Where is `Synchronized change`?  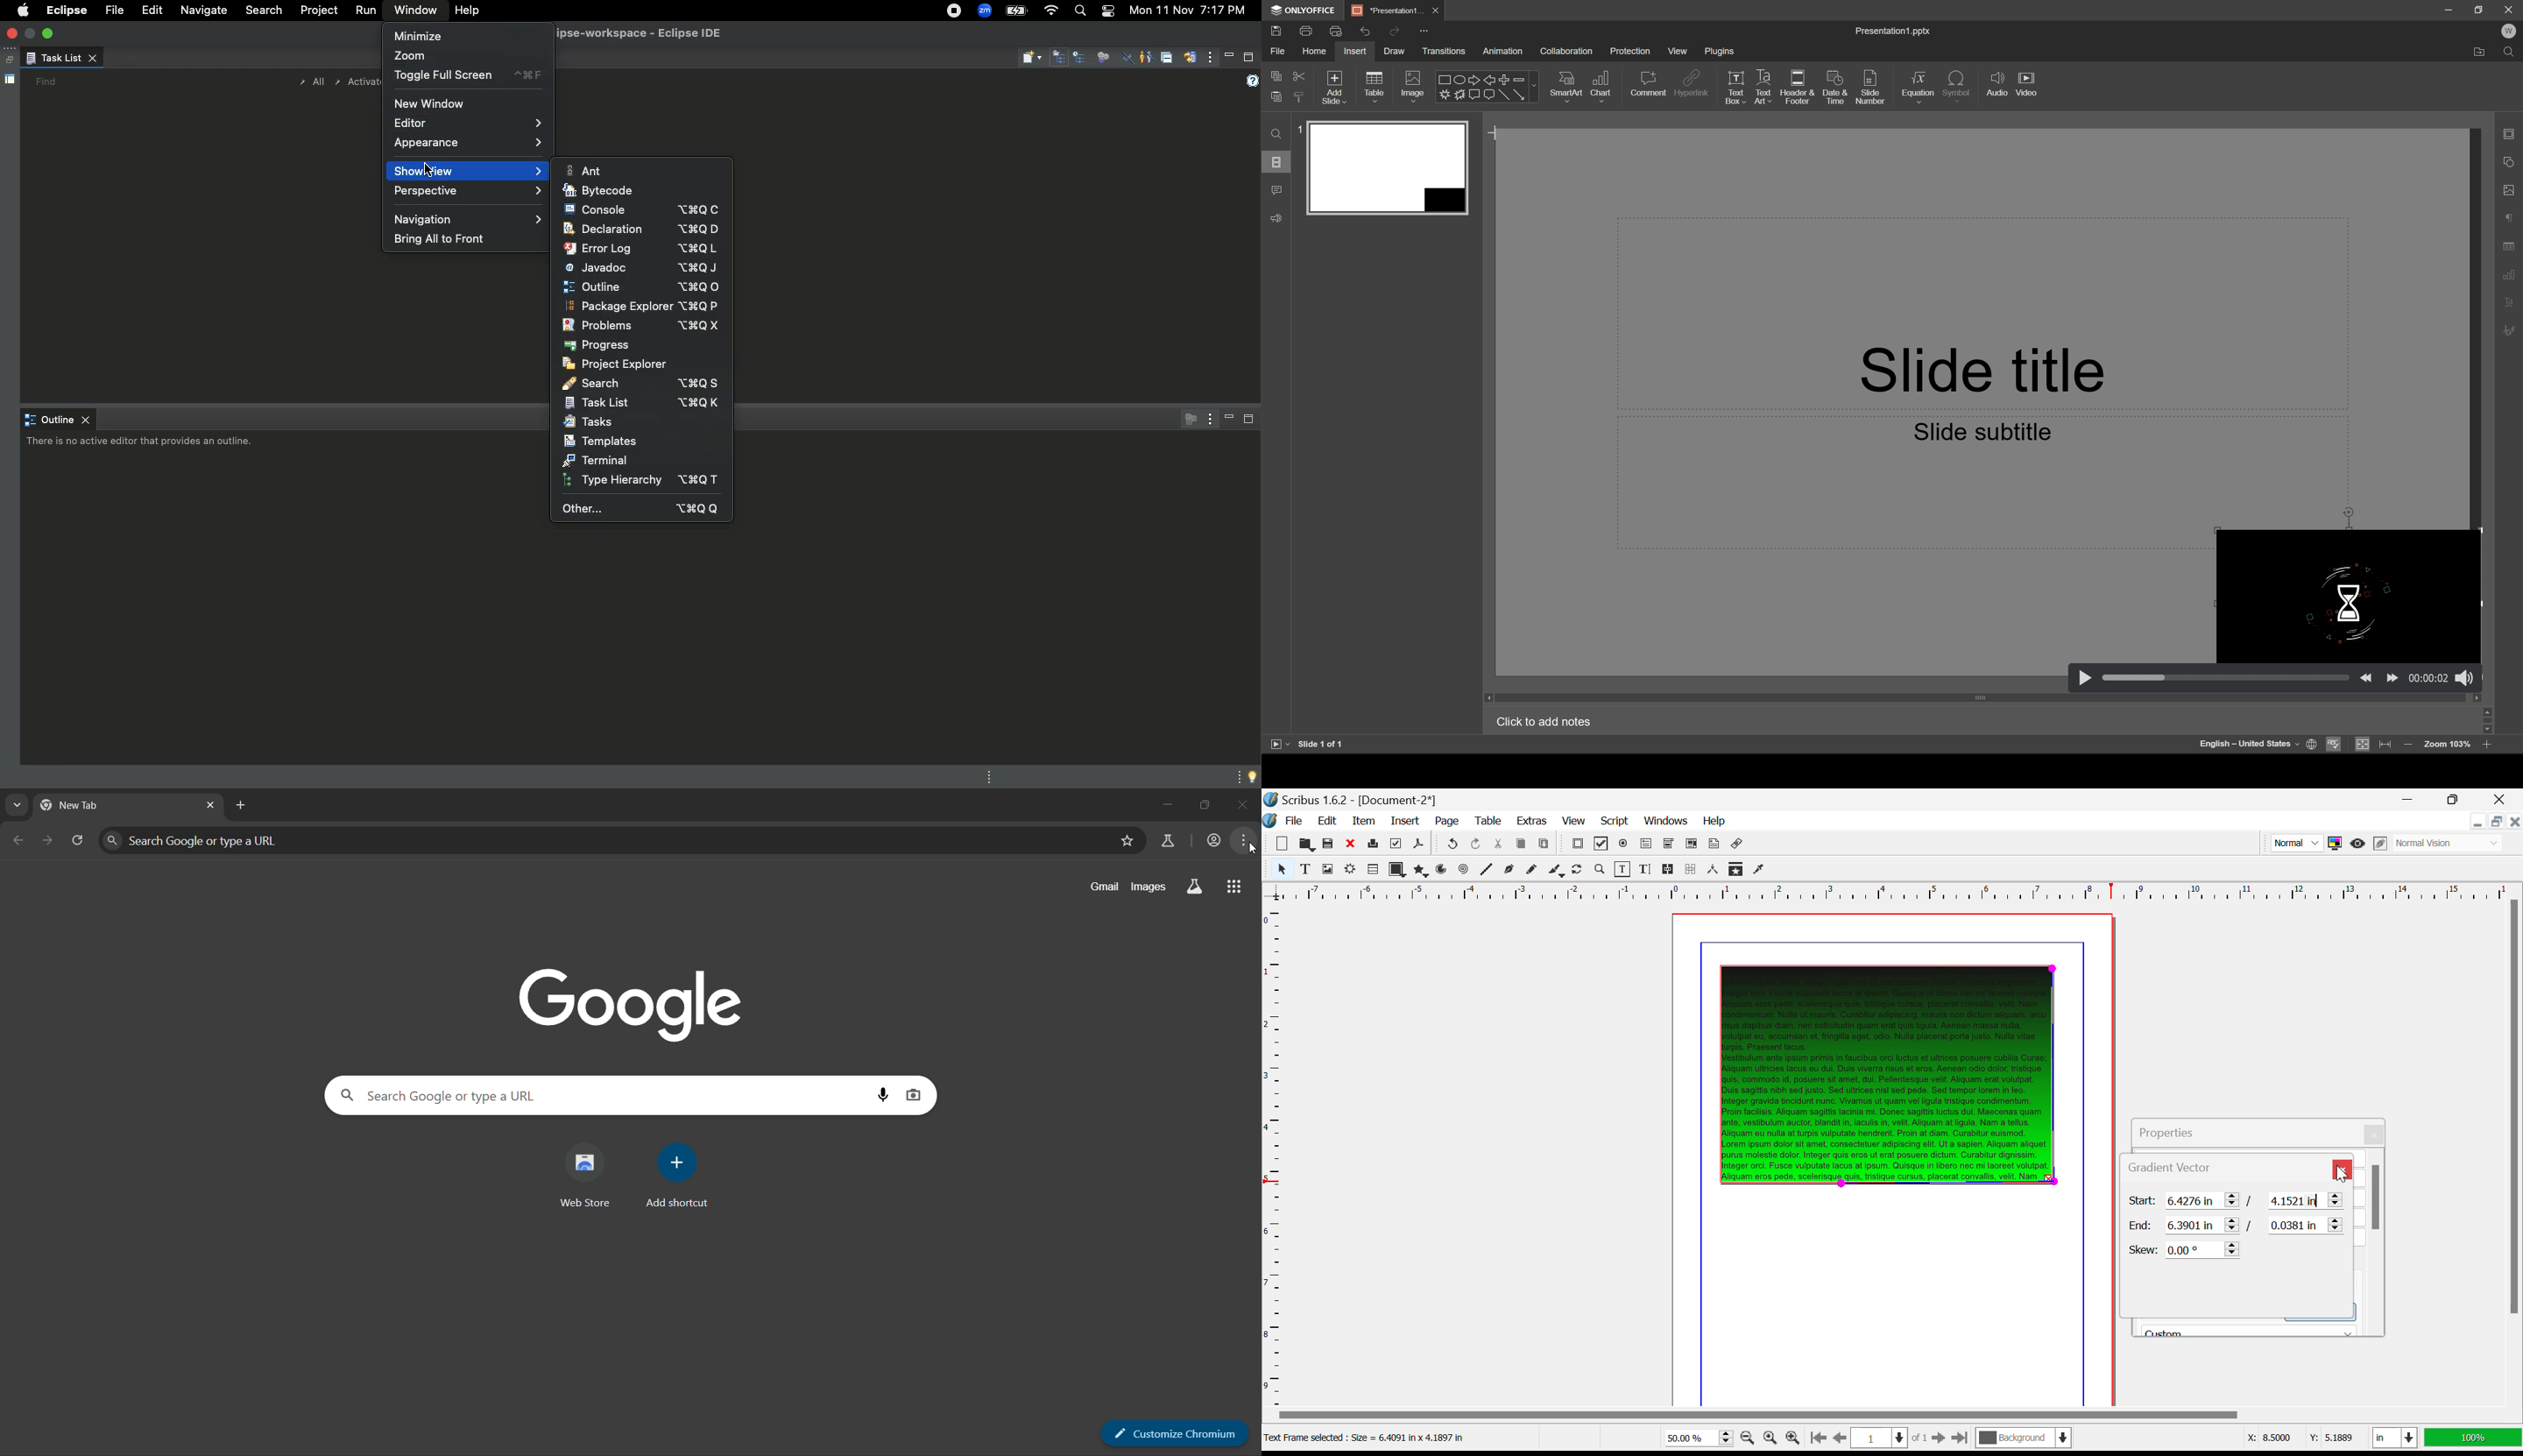 Synchronized change is located at coordinates (1190, 62).